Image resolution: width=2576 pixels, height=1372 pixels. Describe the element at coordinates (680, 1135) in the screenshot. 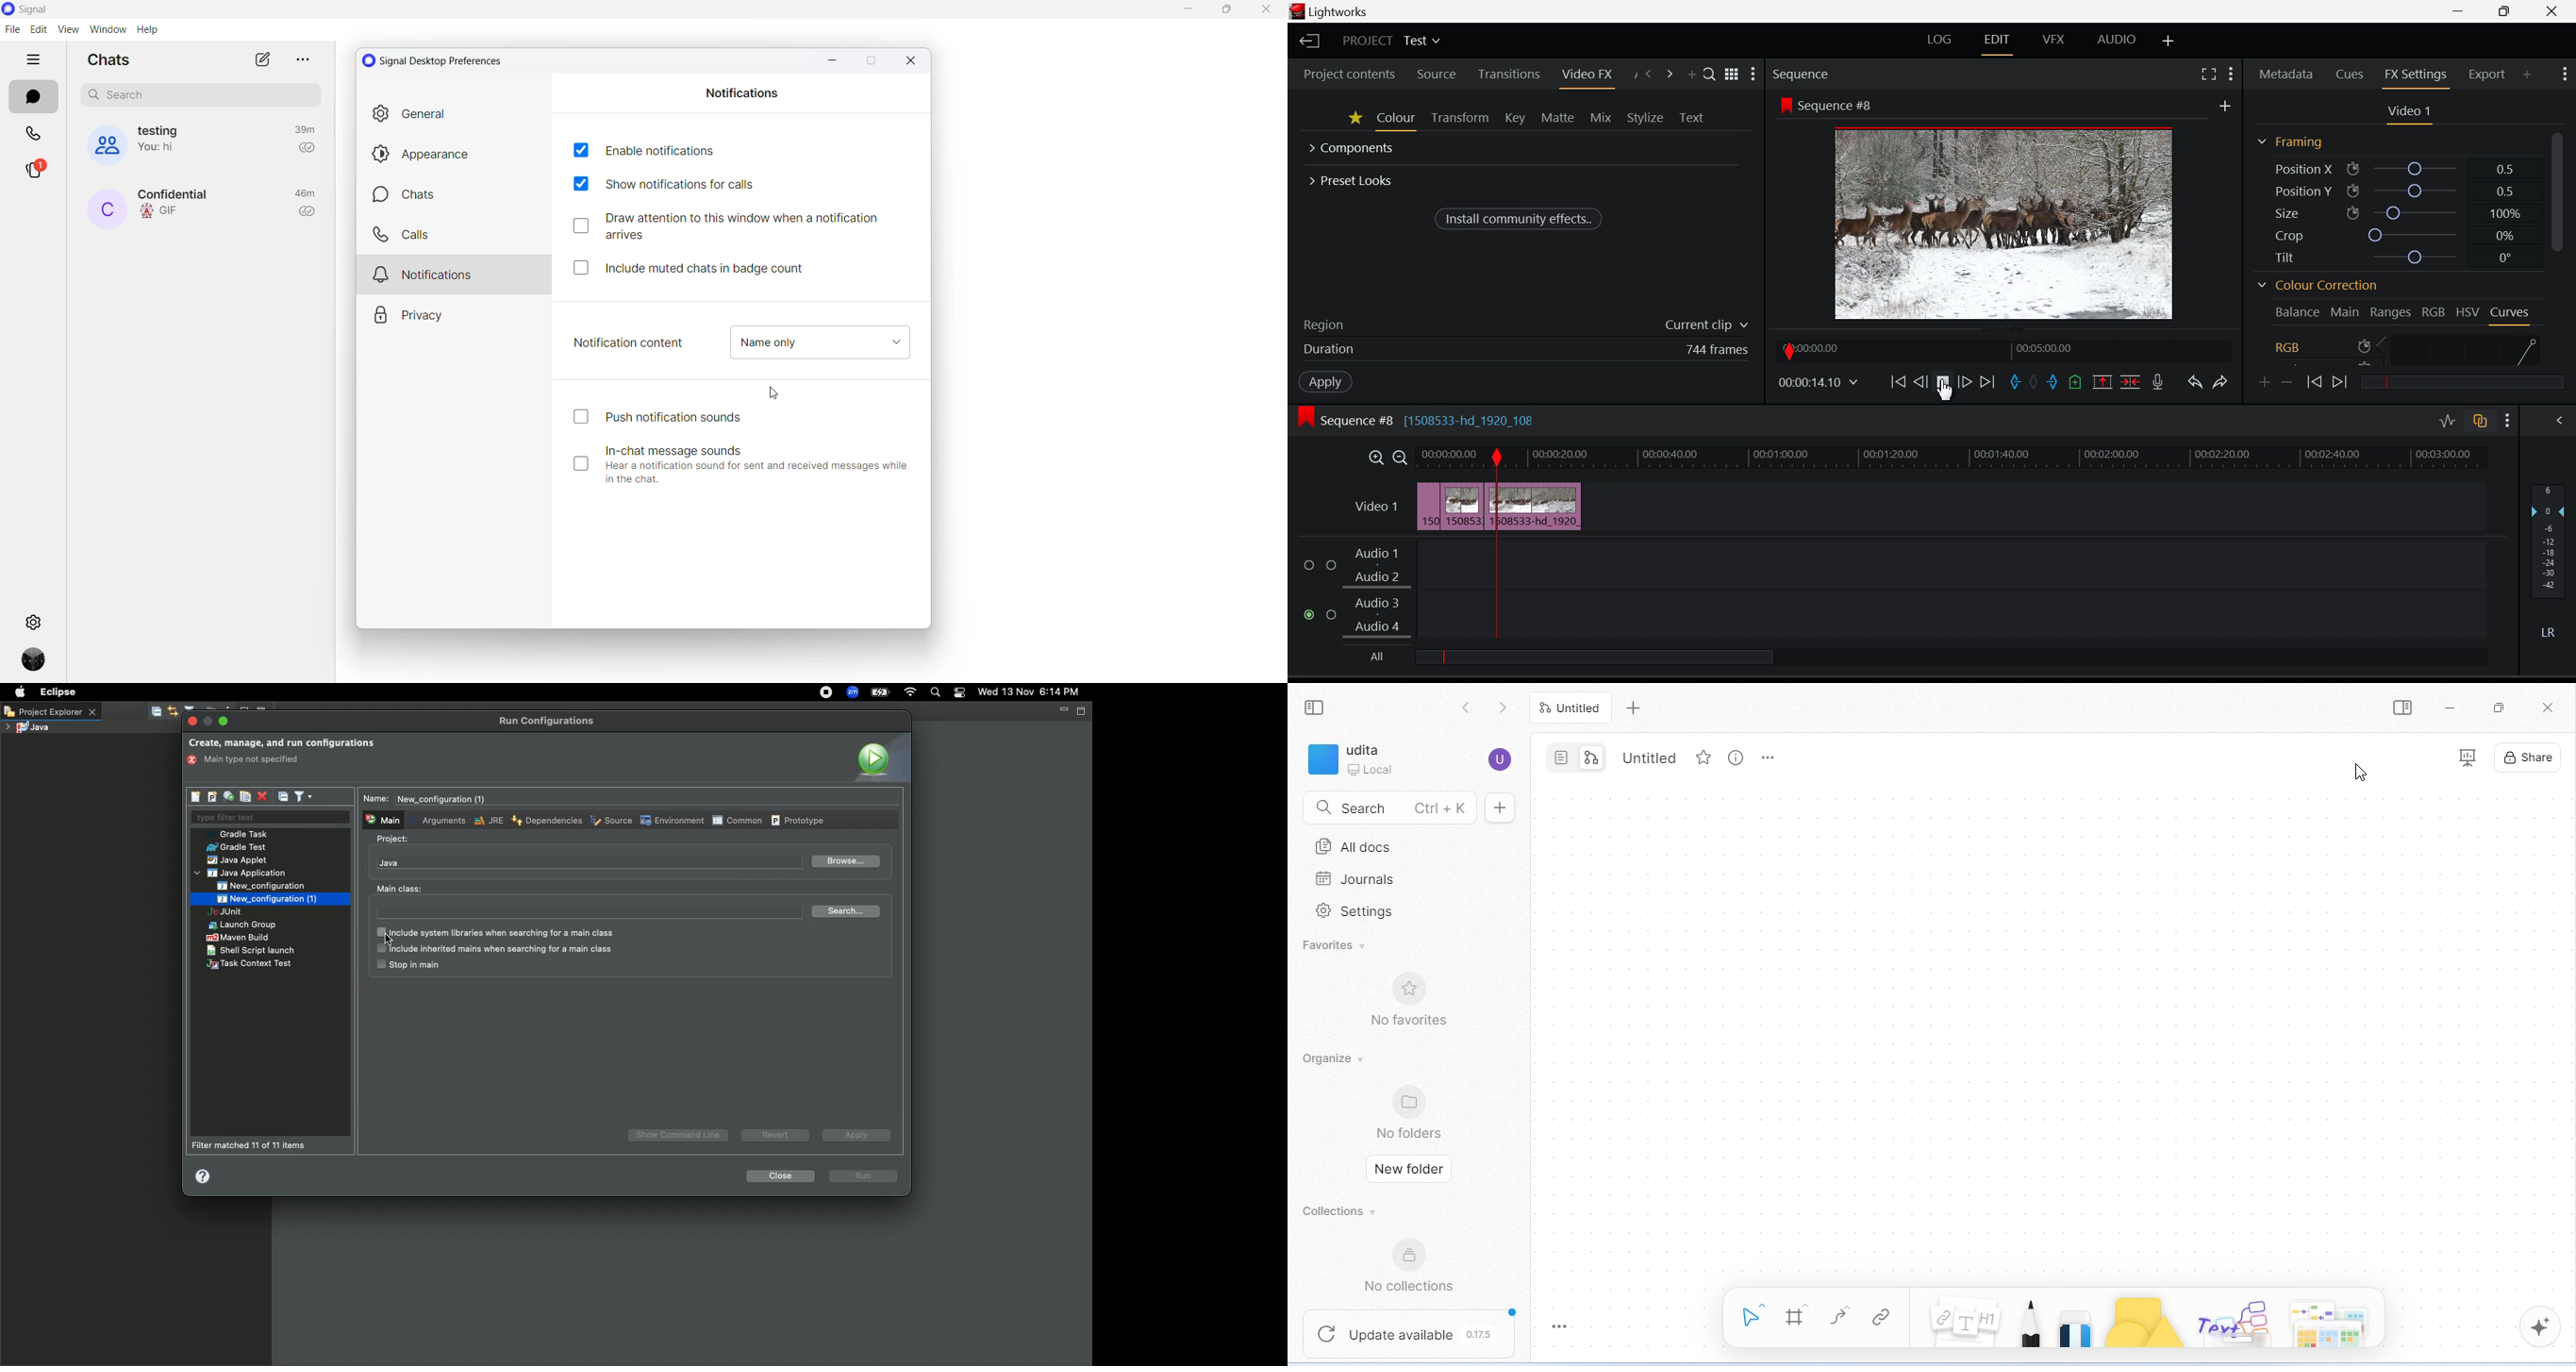

I see `Show Command Line` at that location.